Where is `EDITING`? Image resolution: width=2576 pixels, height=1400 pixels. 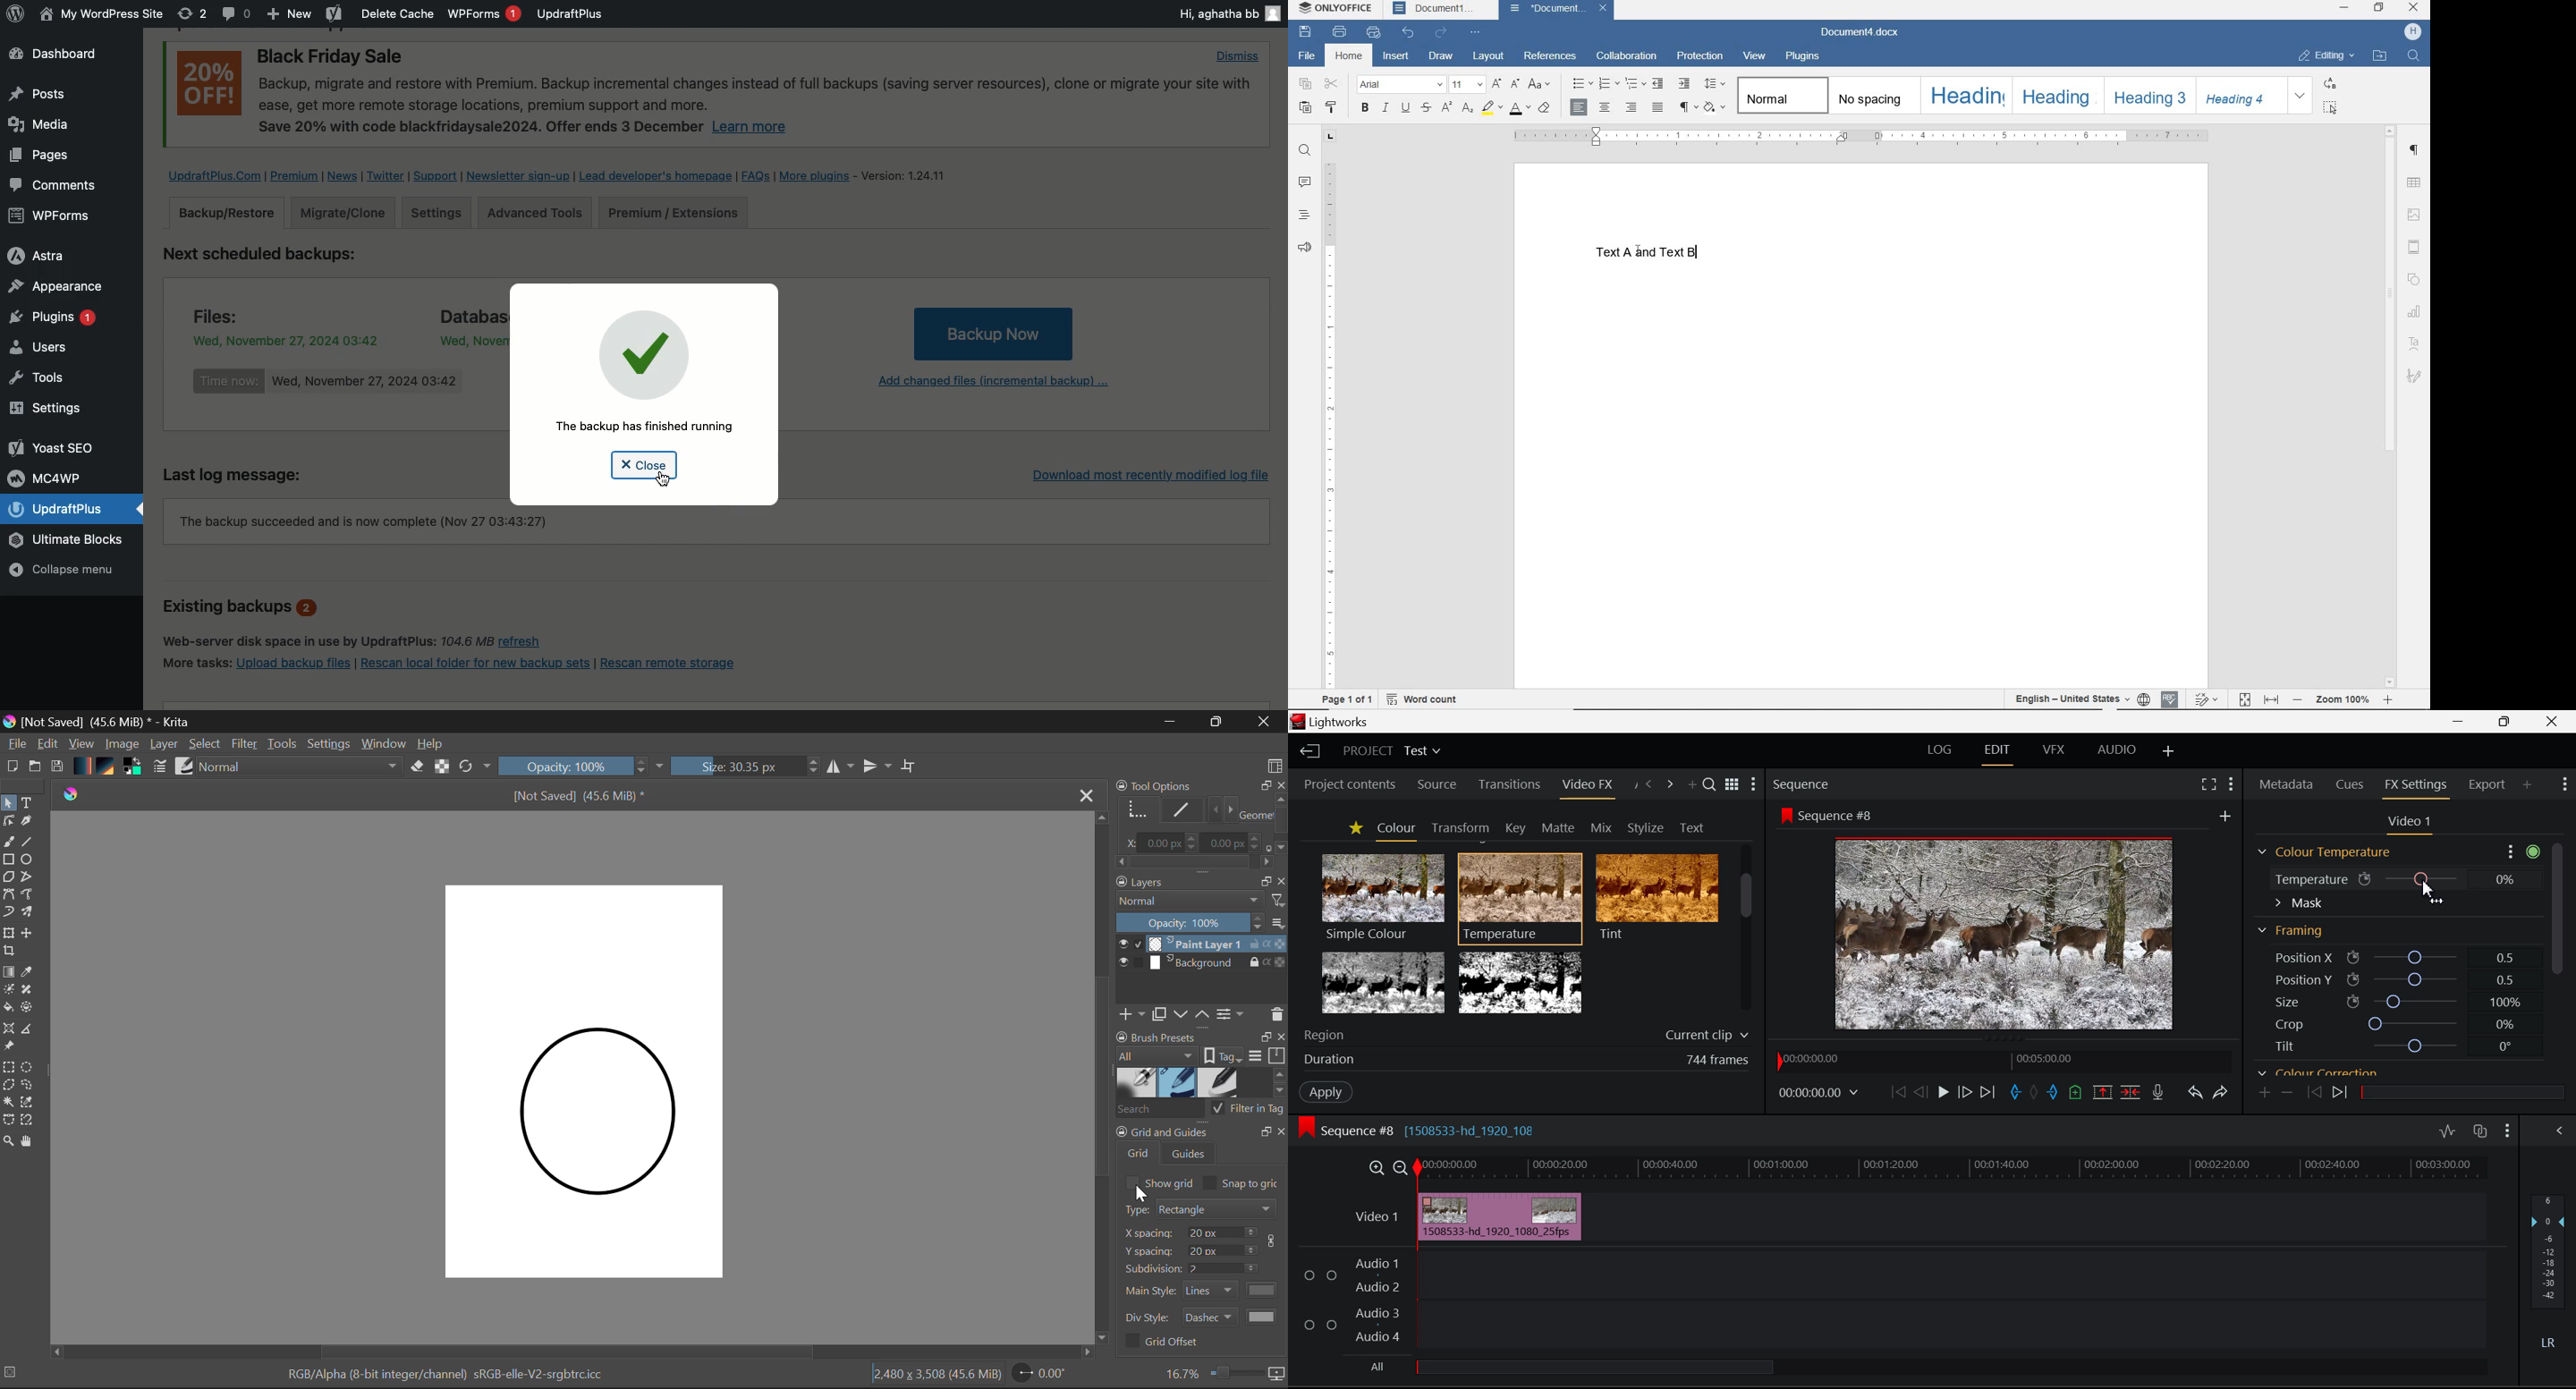
EDITING is located at coordinates (2327, 56).